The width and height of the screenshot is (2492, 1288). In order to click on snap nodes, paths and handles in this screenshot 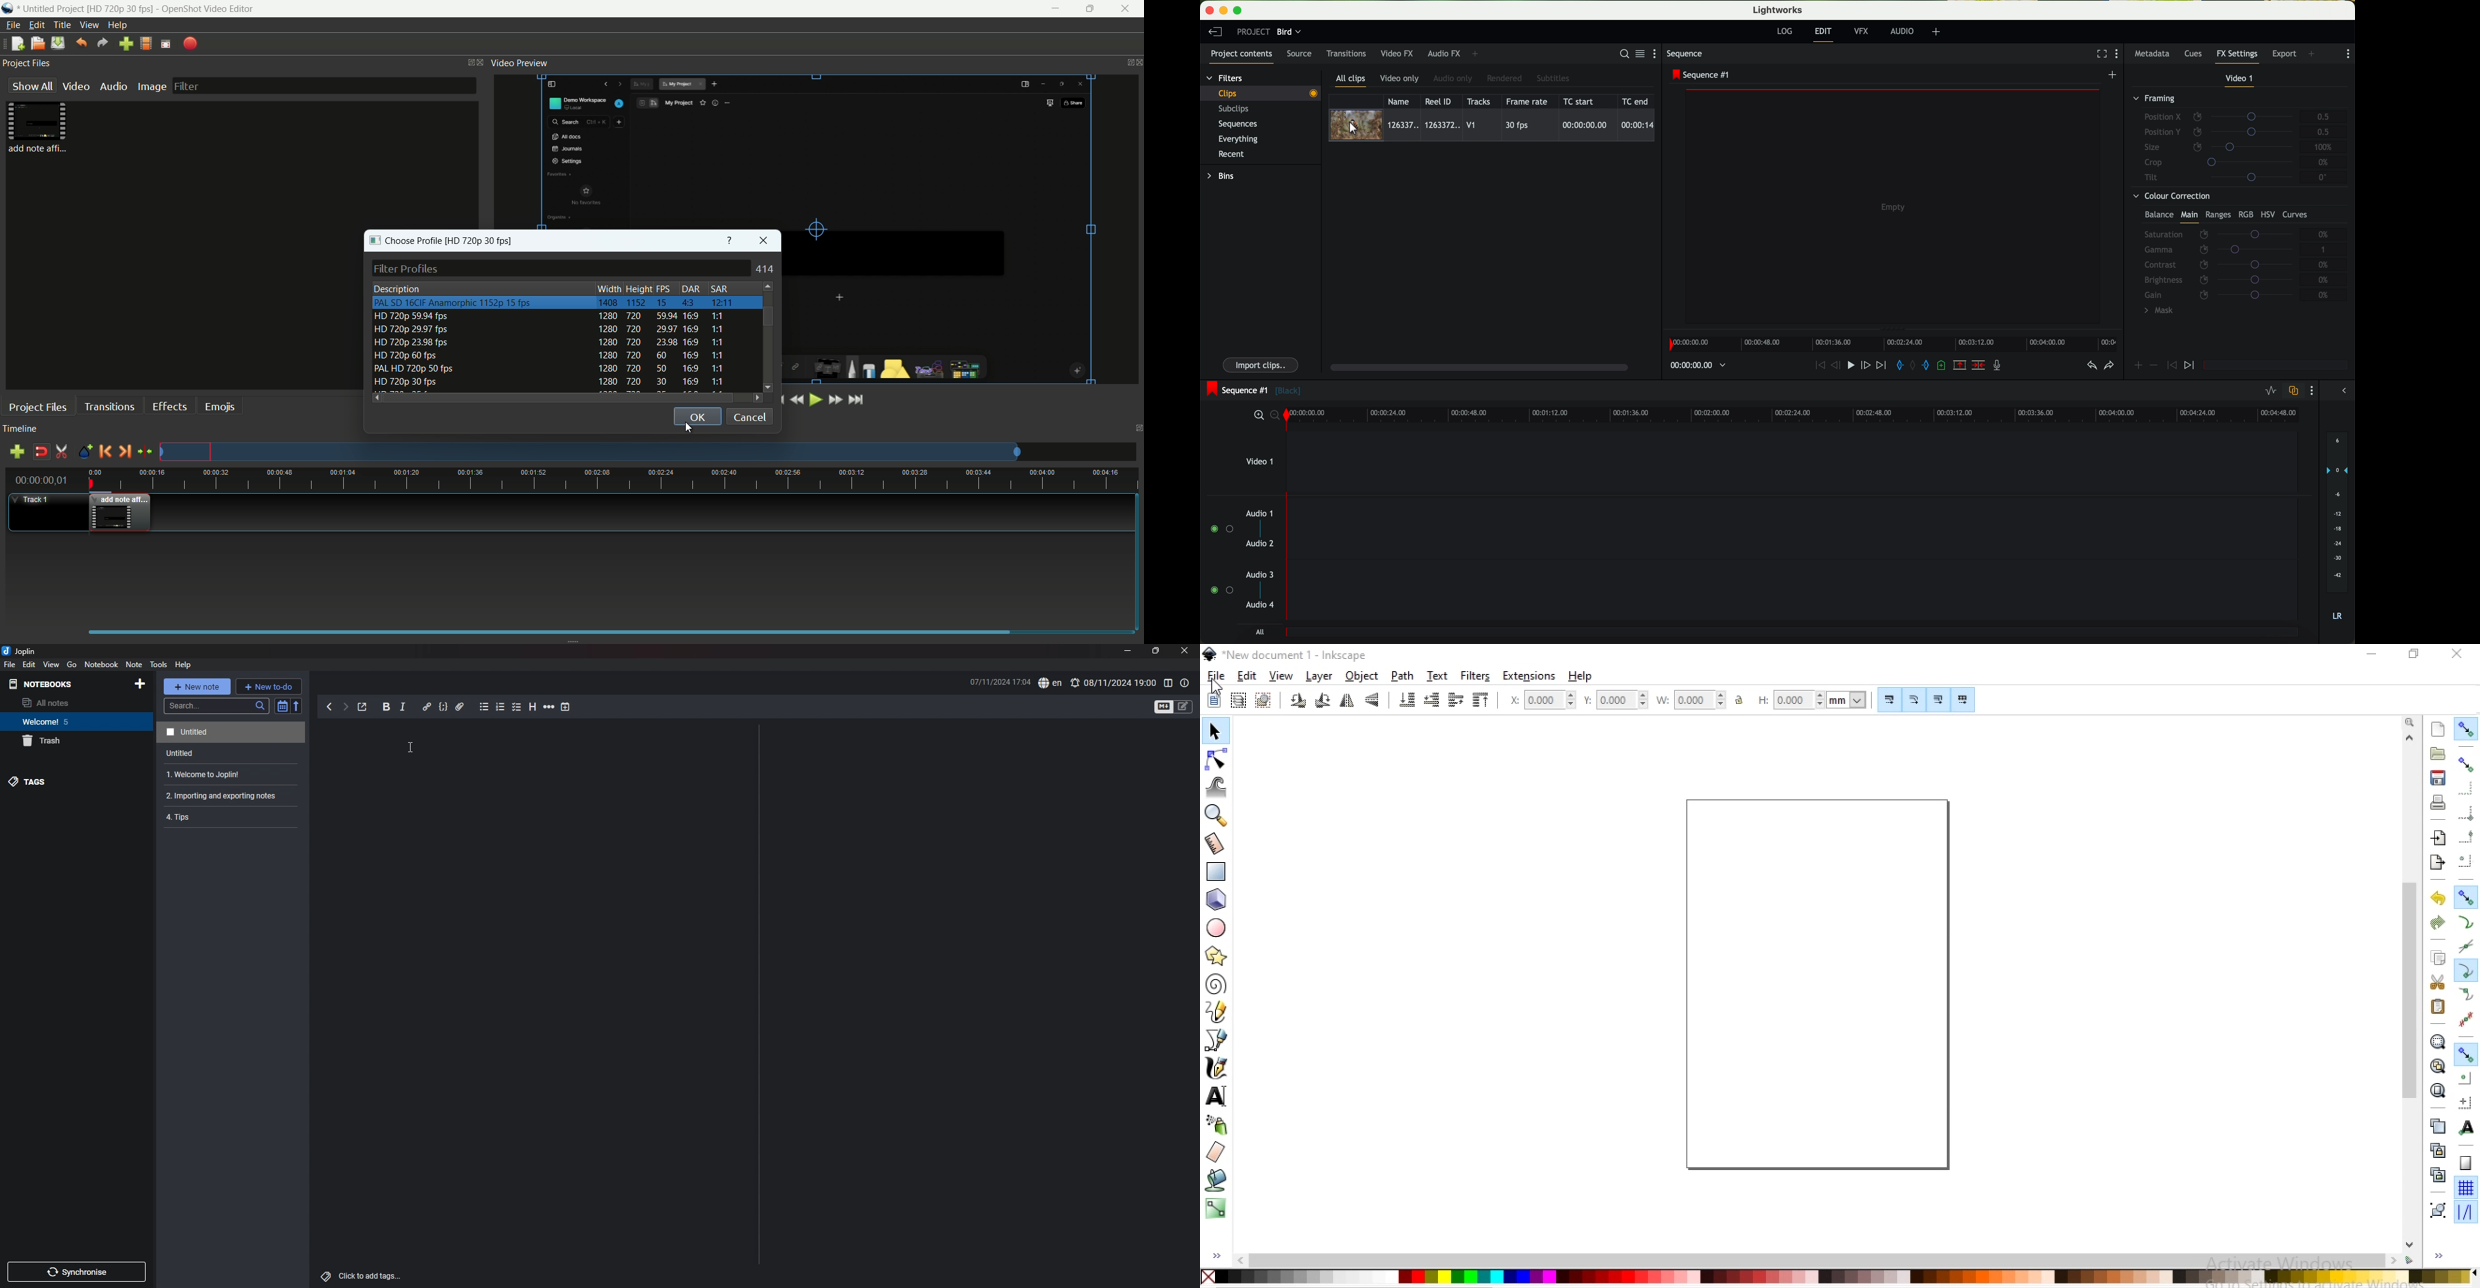, I will do `click(2466, 897)`.